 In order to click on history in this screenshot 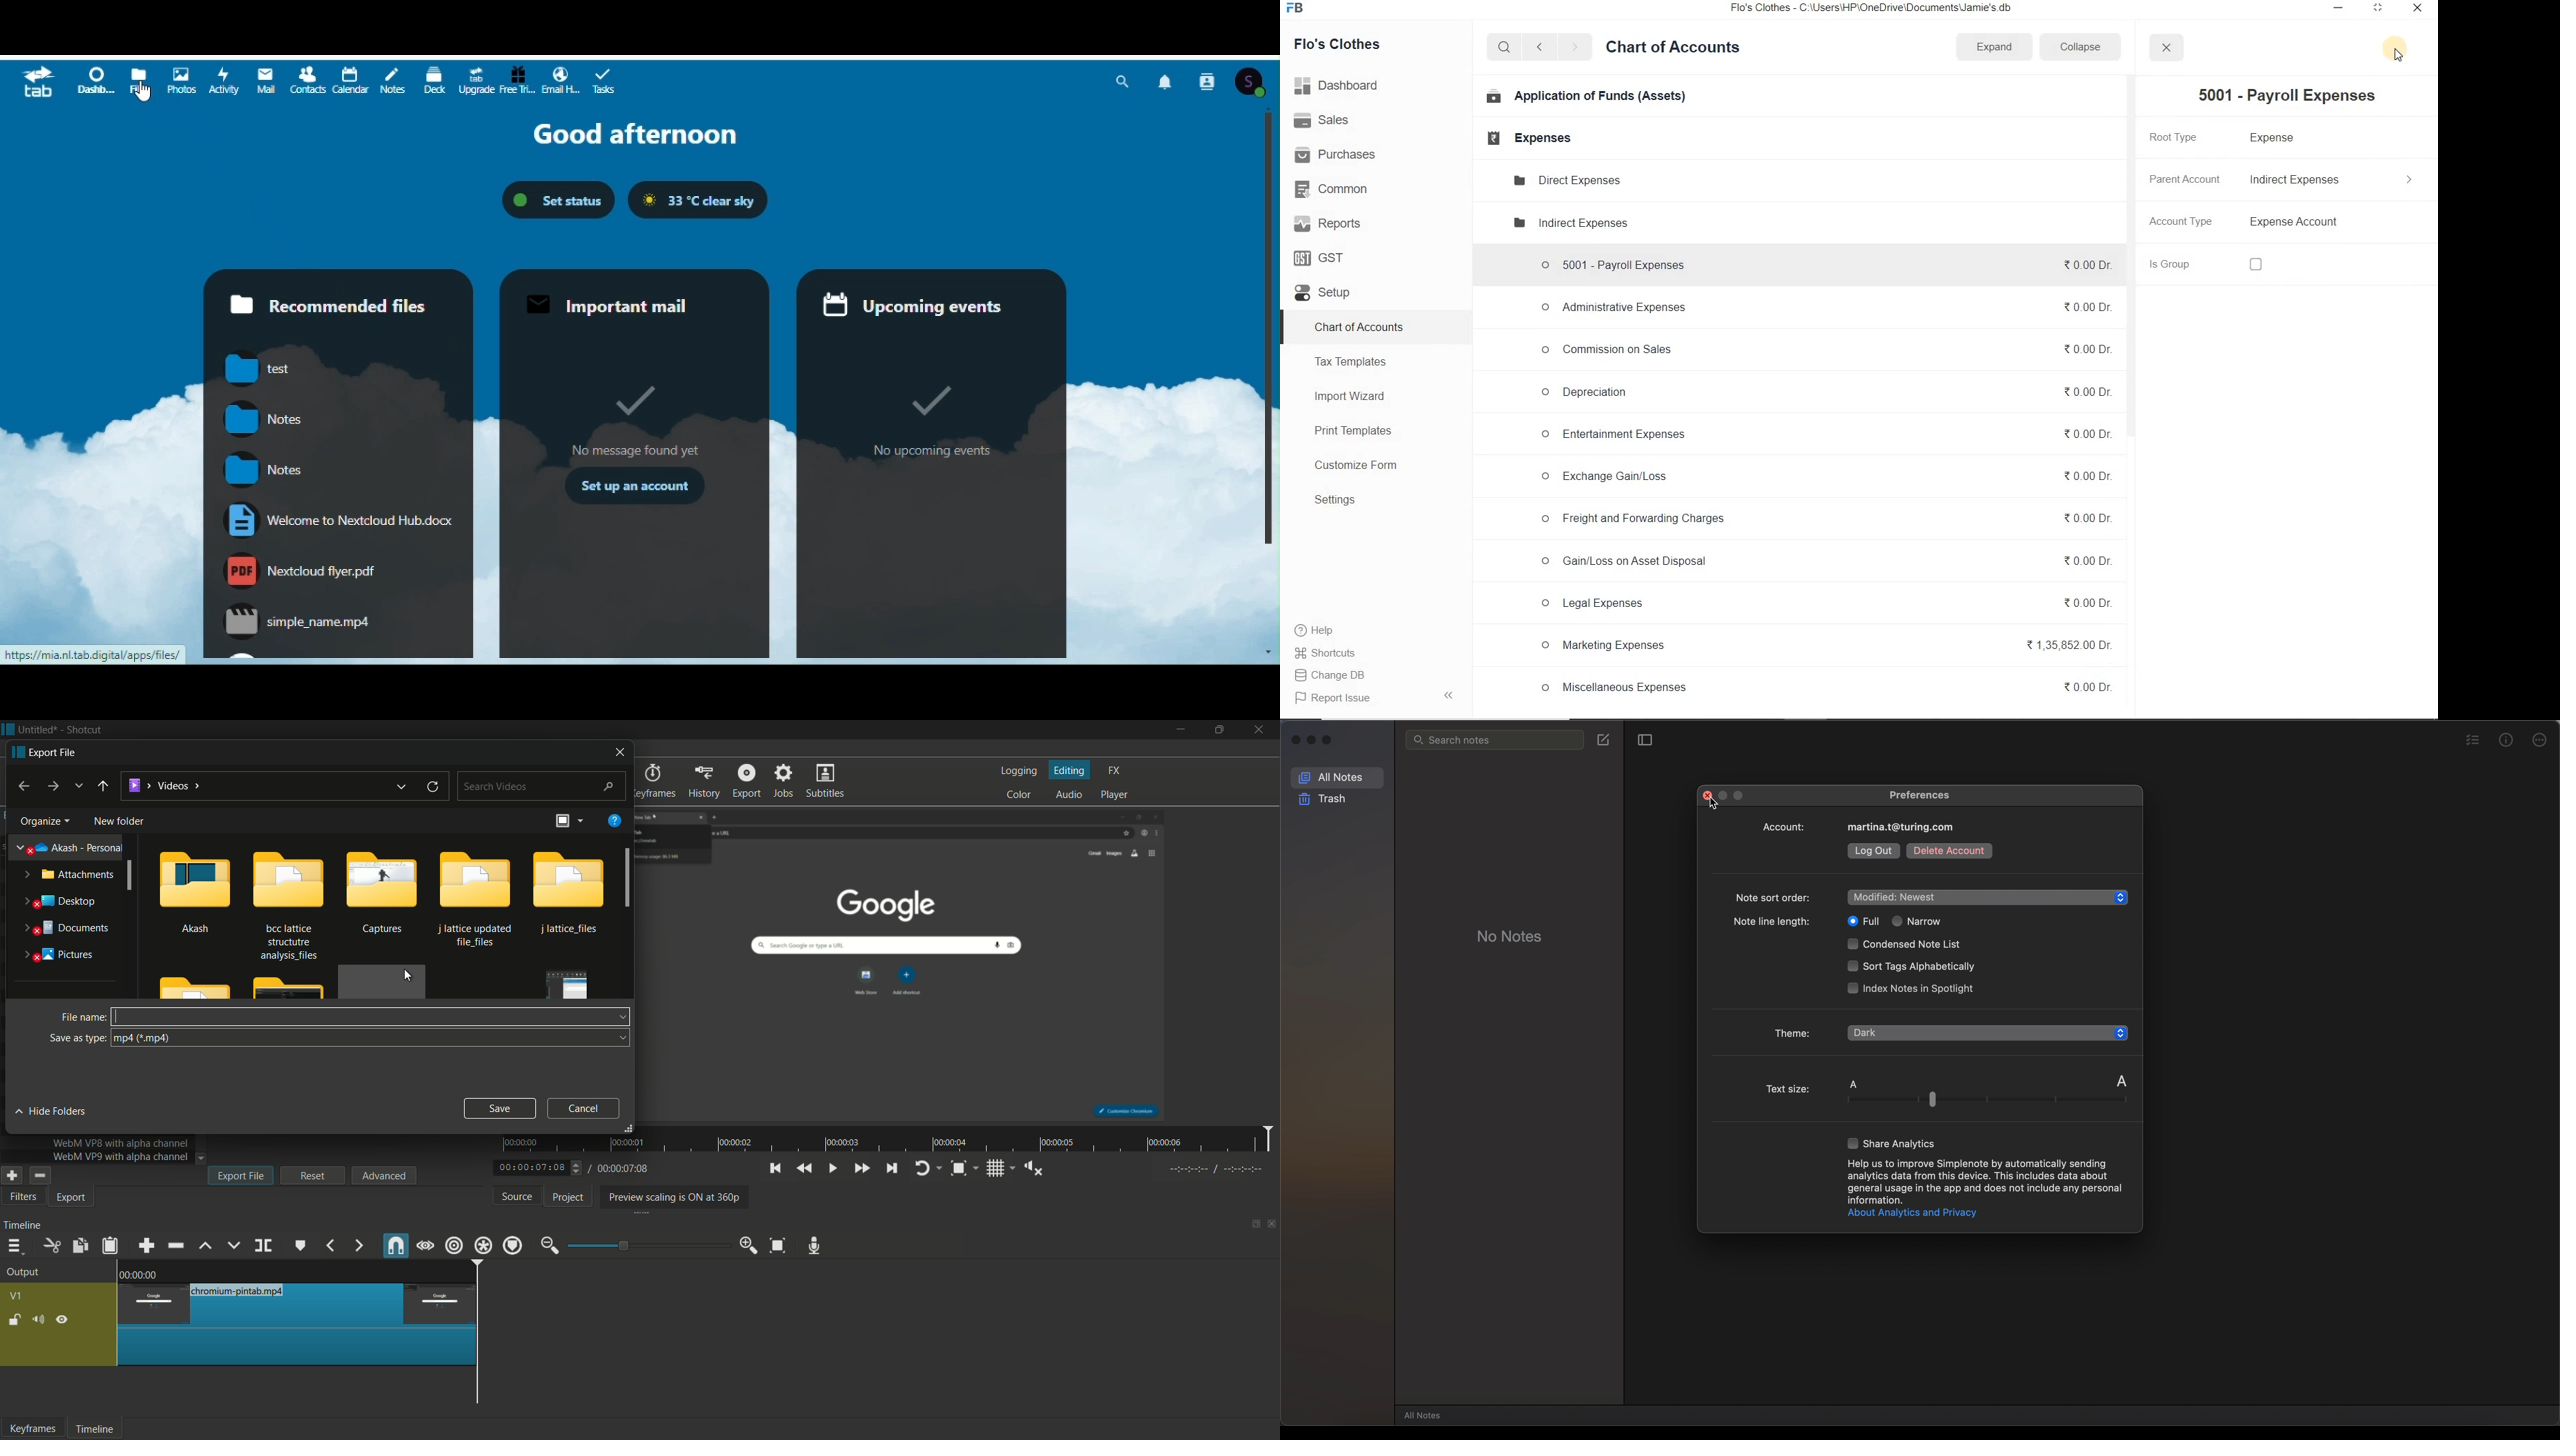, I will do `click(703, 781)`.